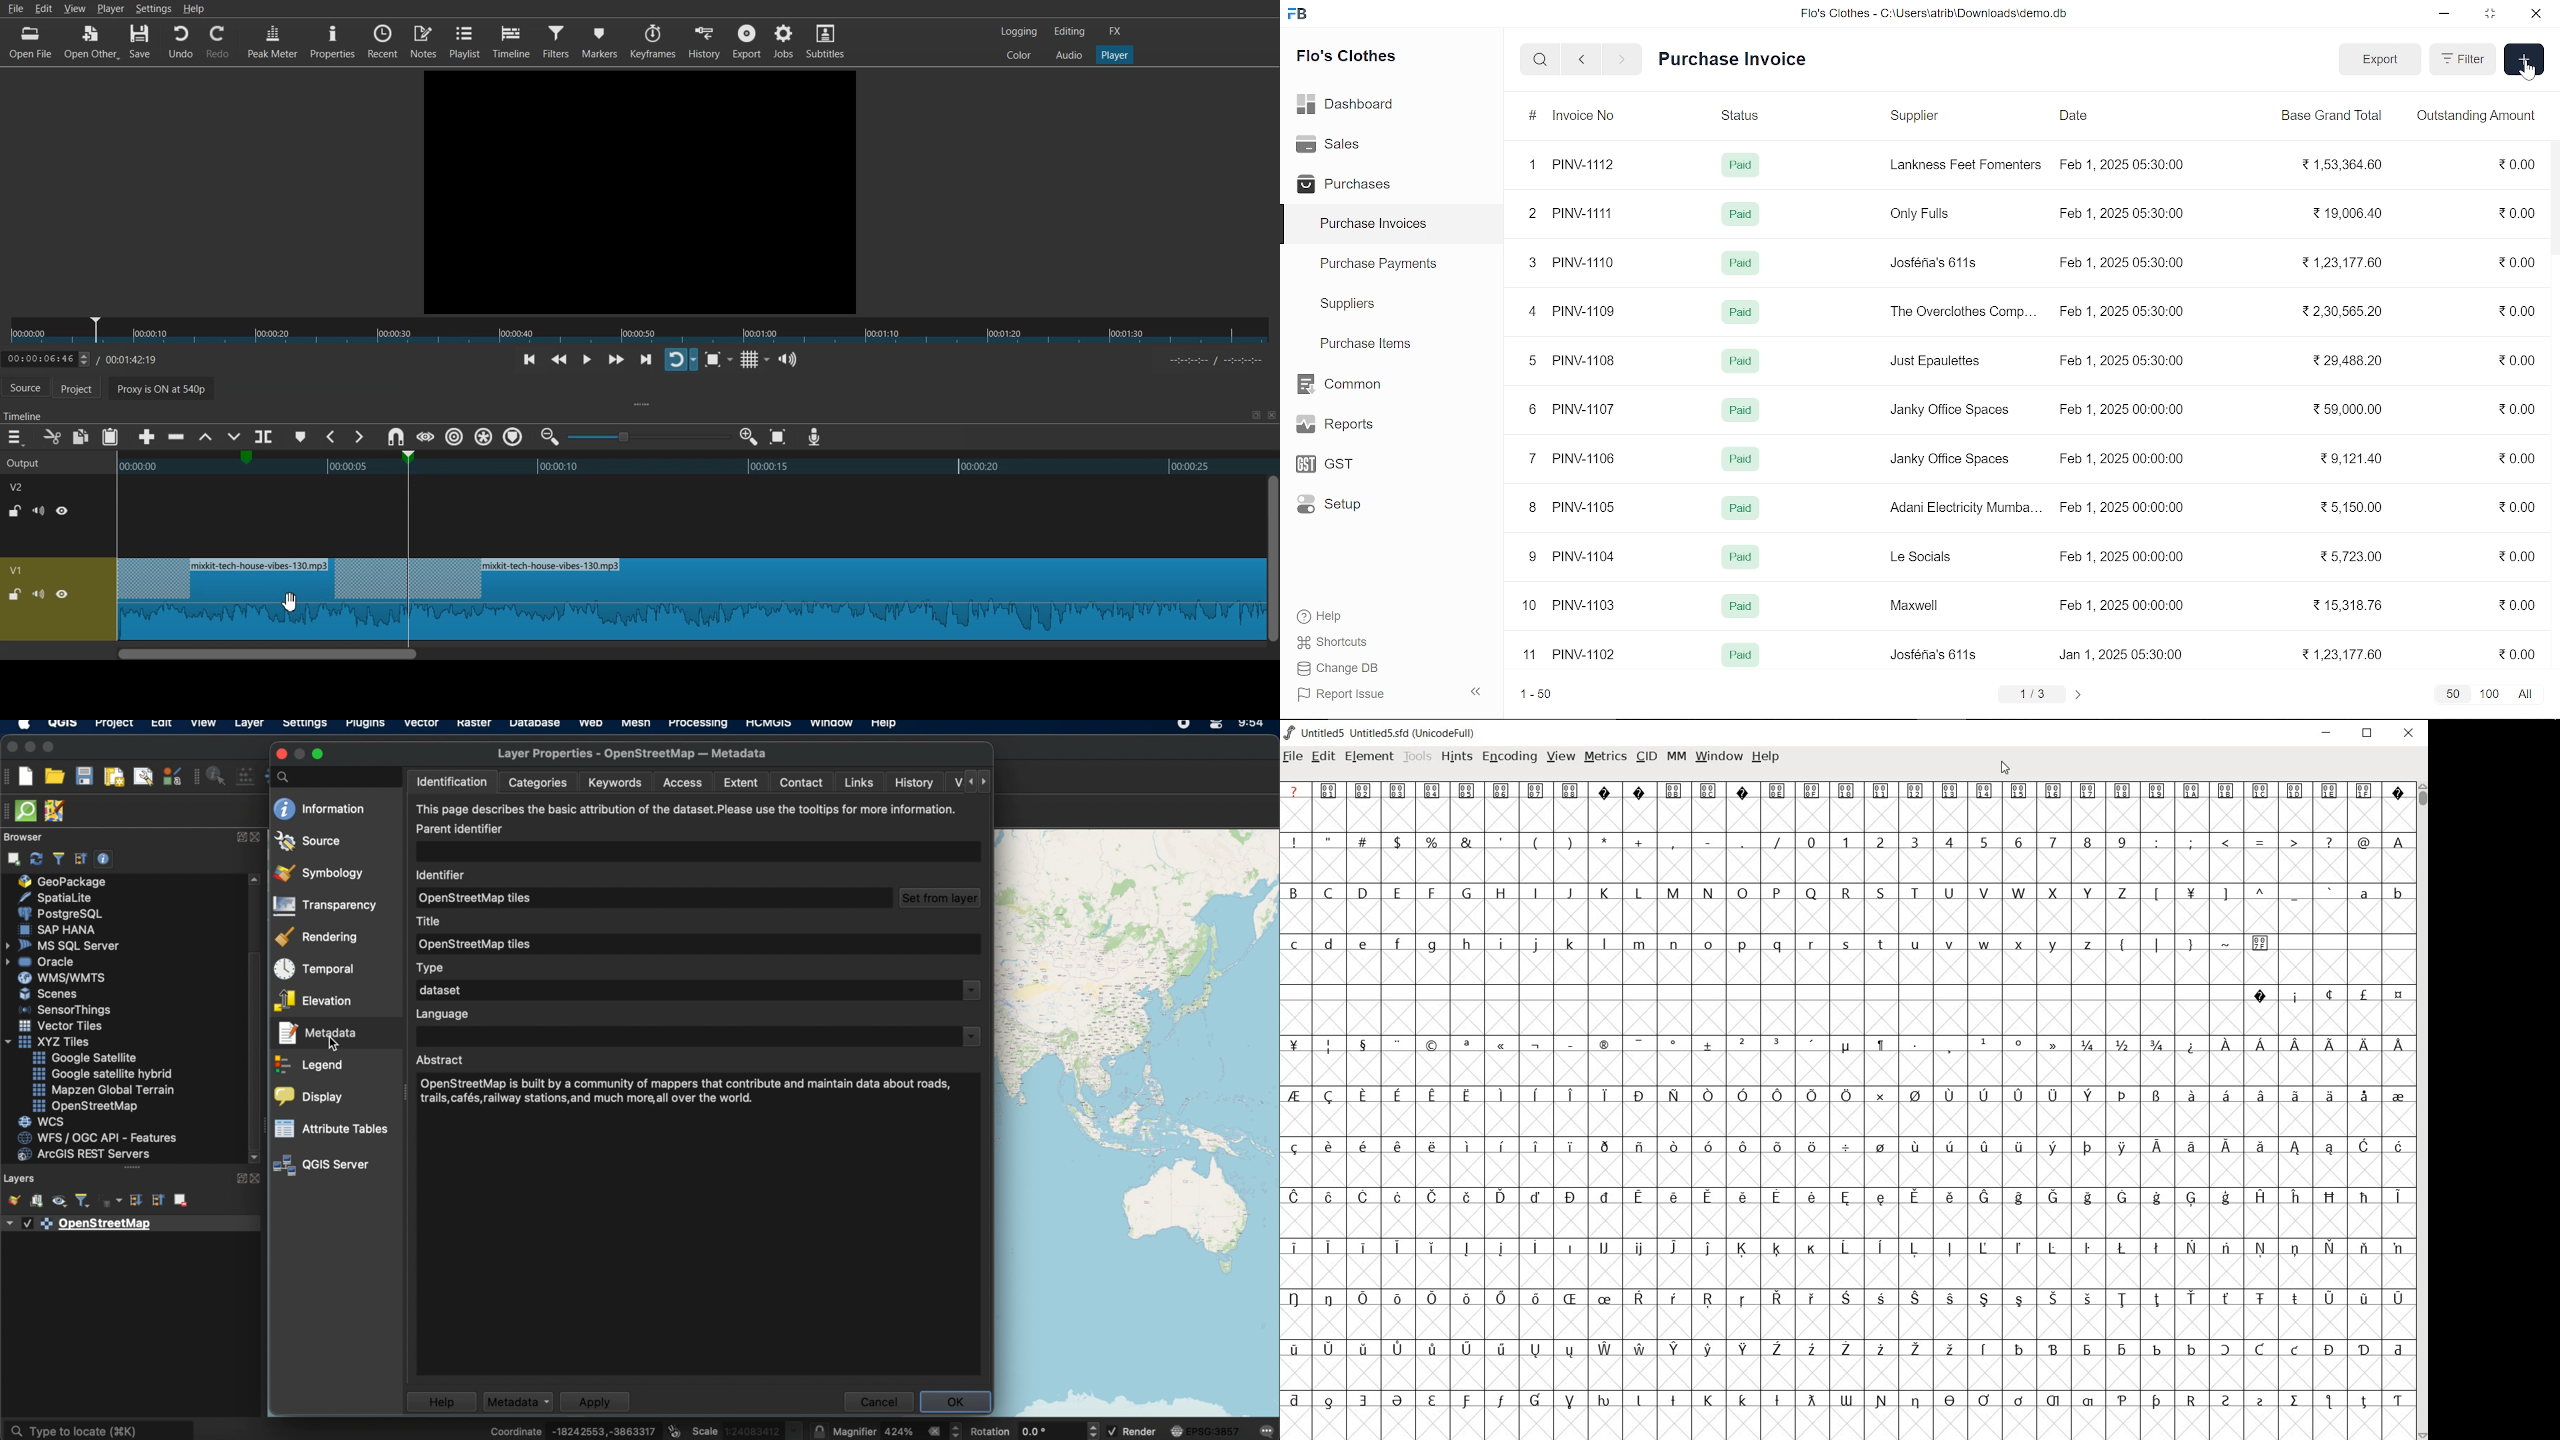  I want to click on Symbol, so click(2259, 1350).